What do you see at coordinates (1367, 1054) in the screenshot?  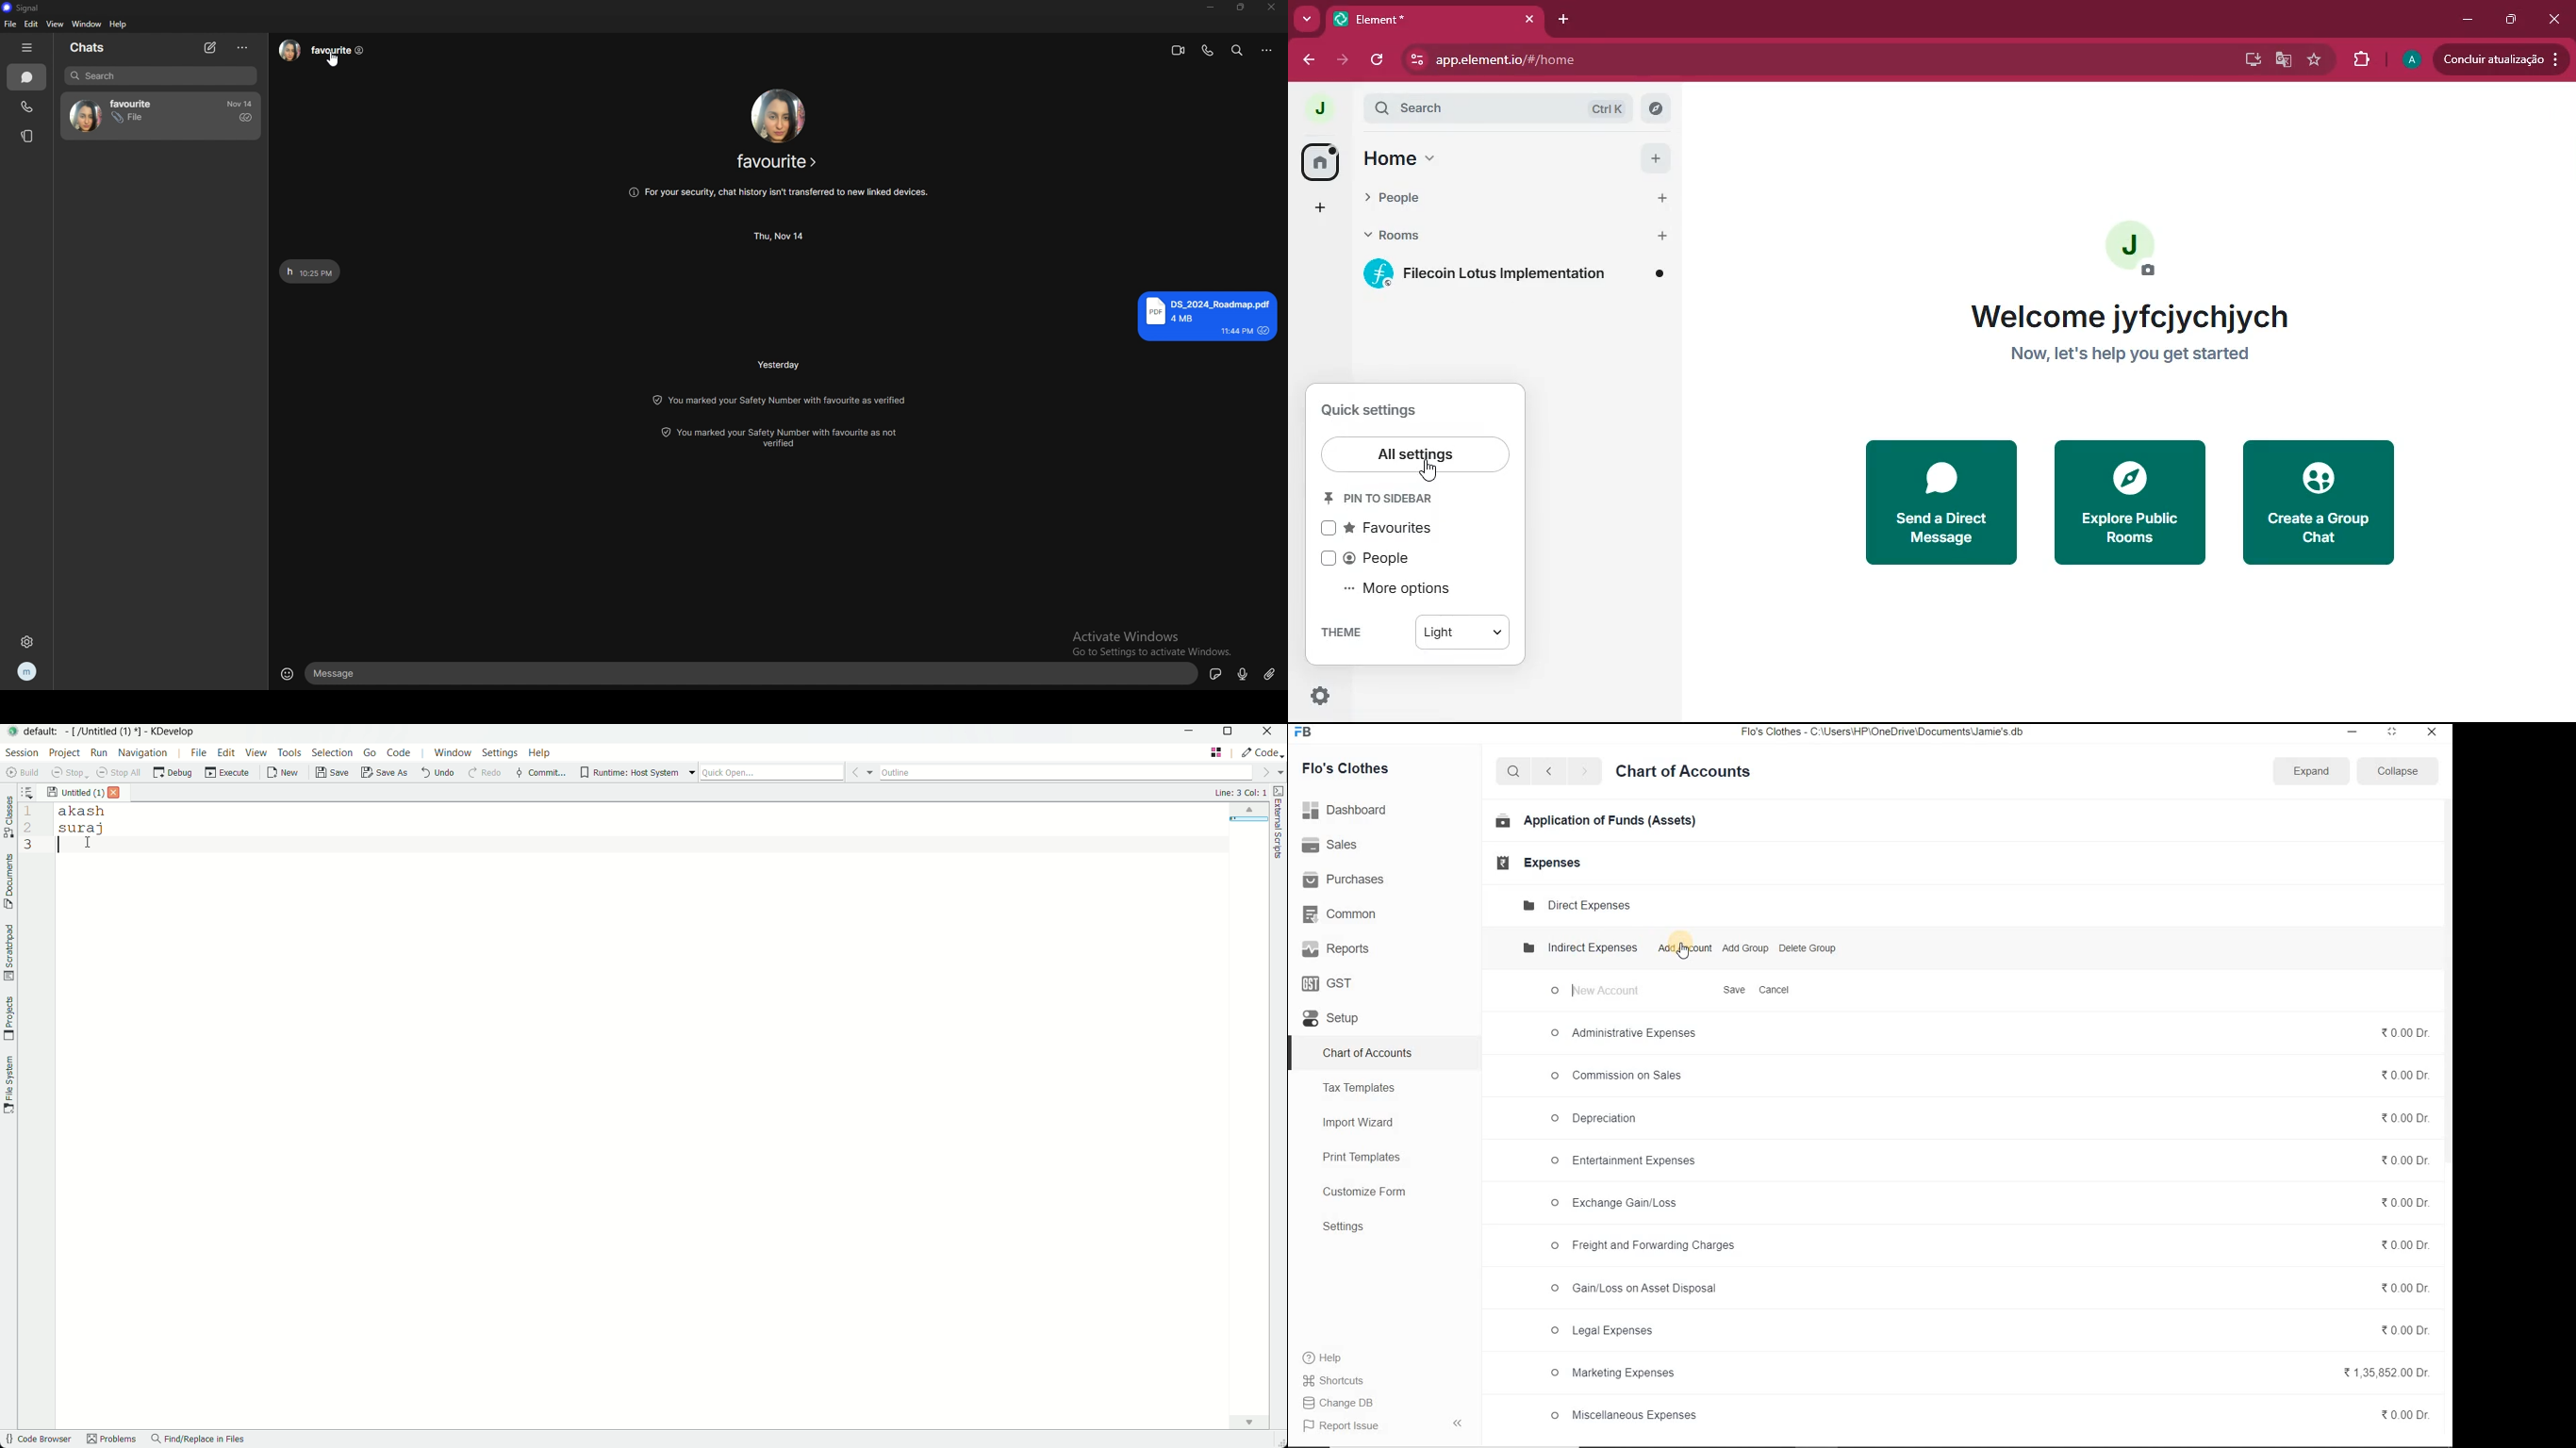 I see `Chart of Accounts` at bounding box center [1367, 1054].